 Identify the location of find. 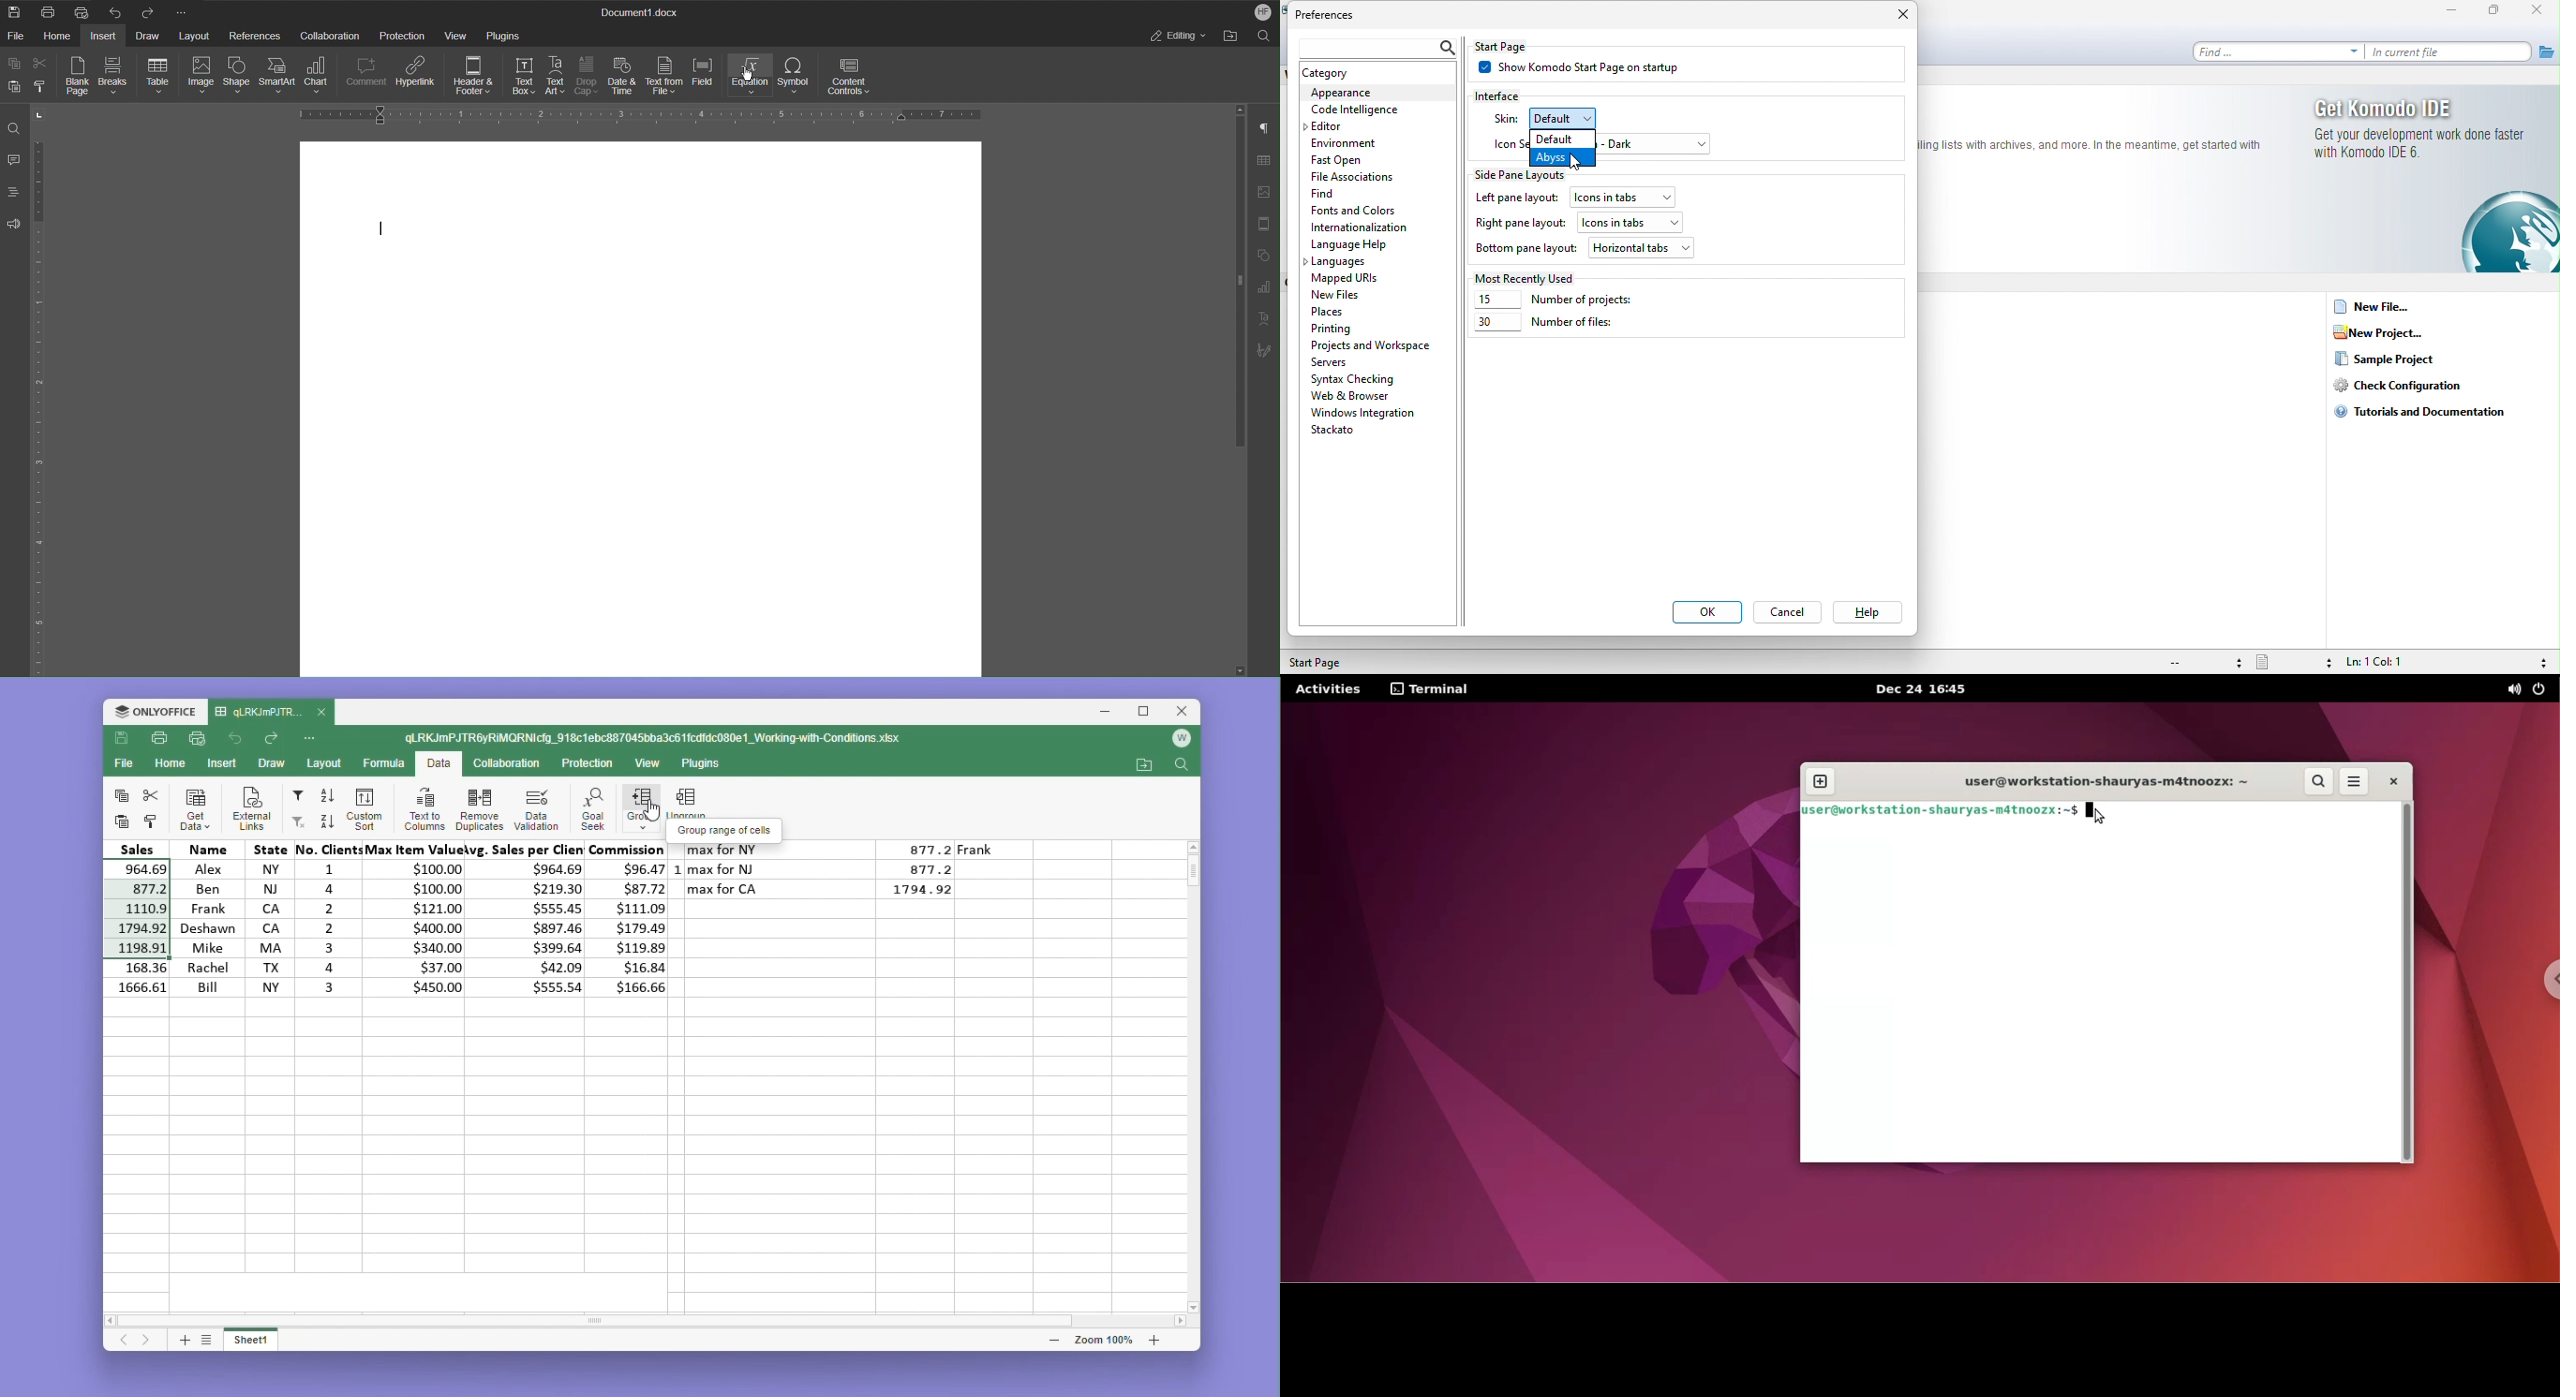
(2279, 52).